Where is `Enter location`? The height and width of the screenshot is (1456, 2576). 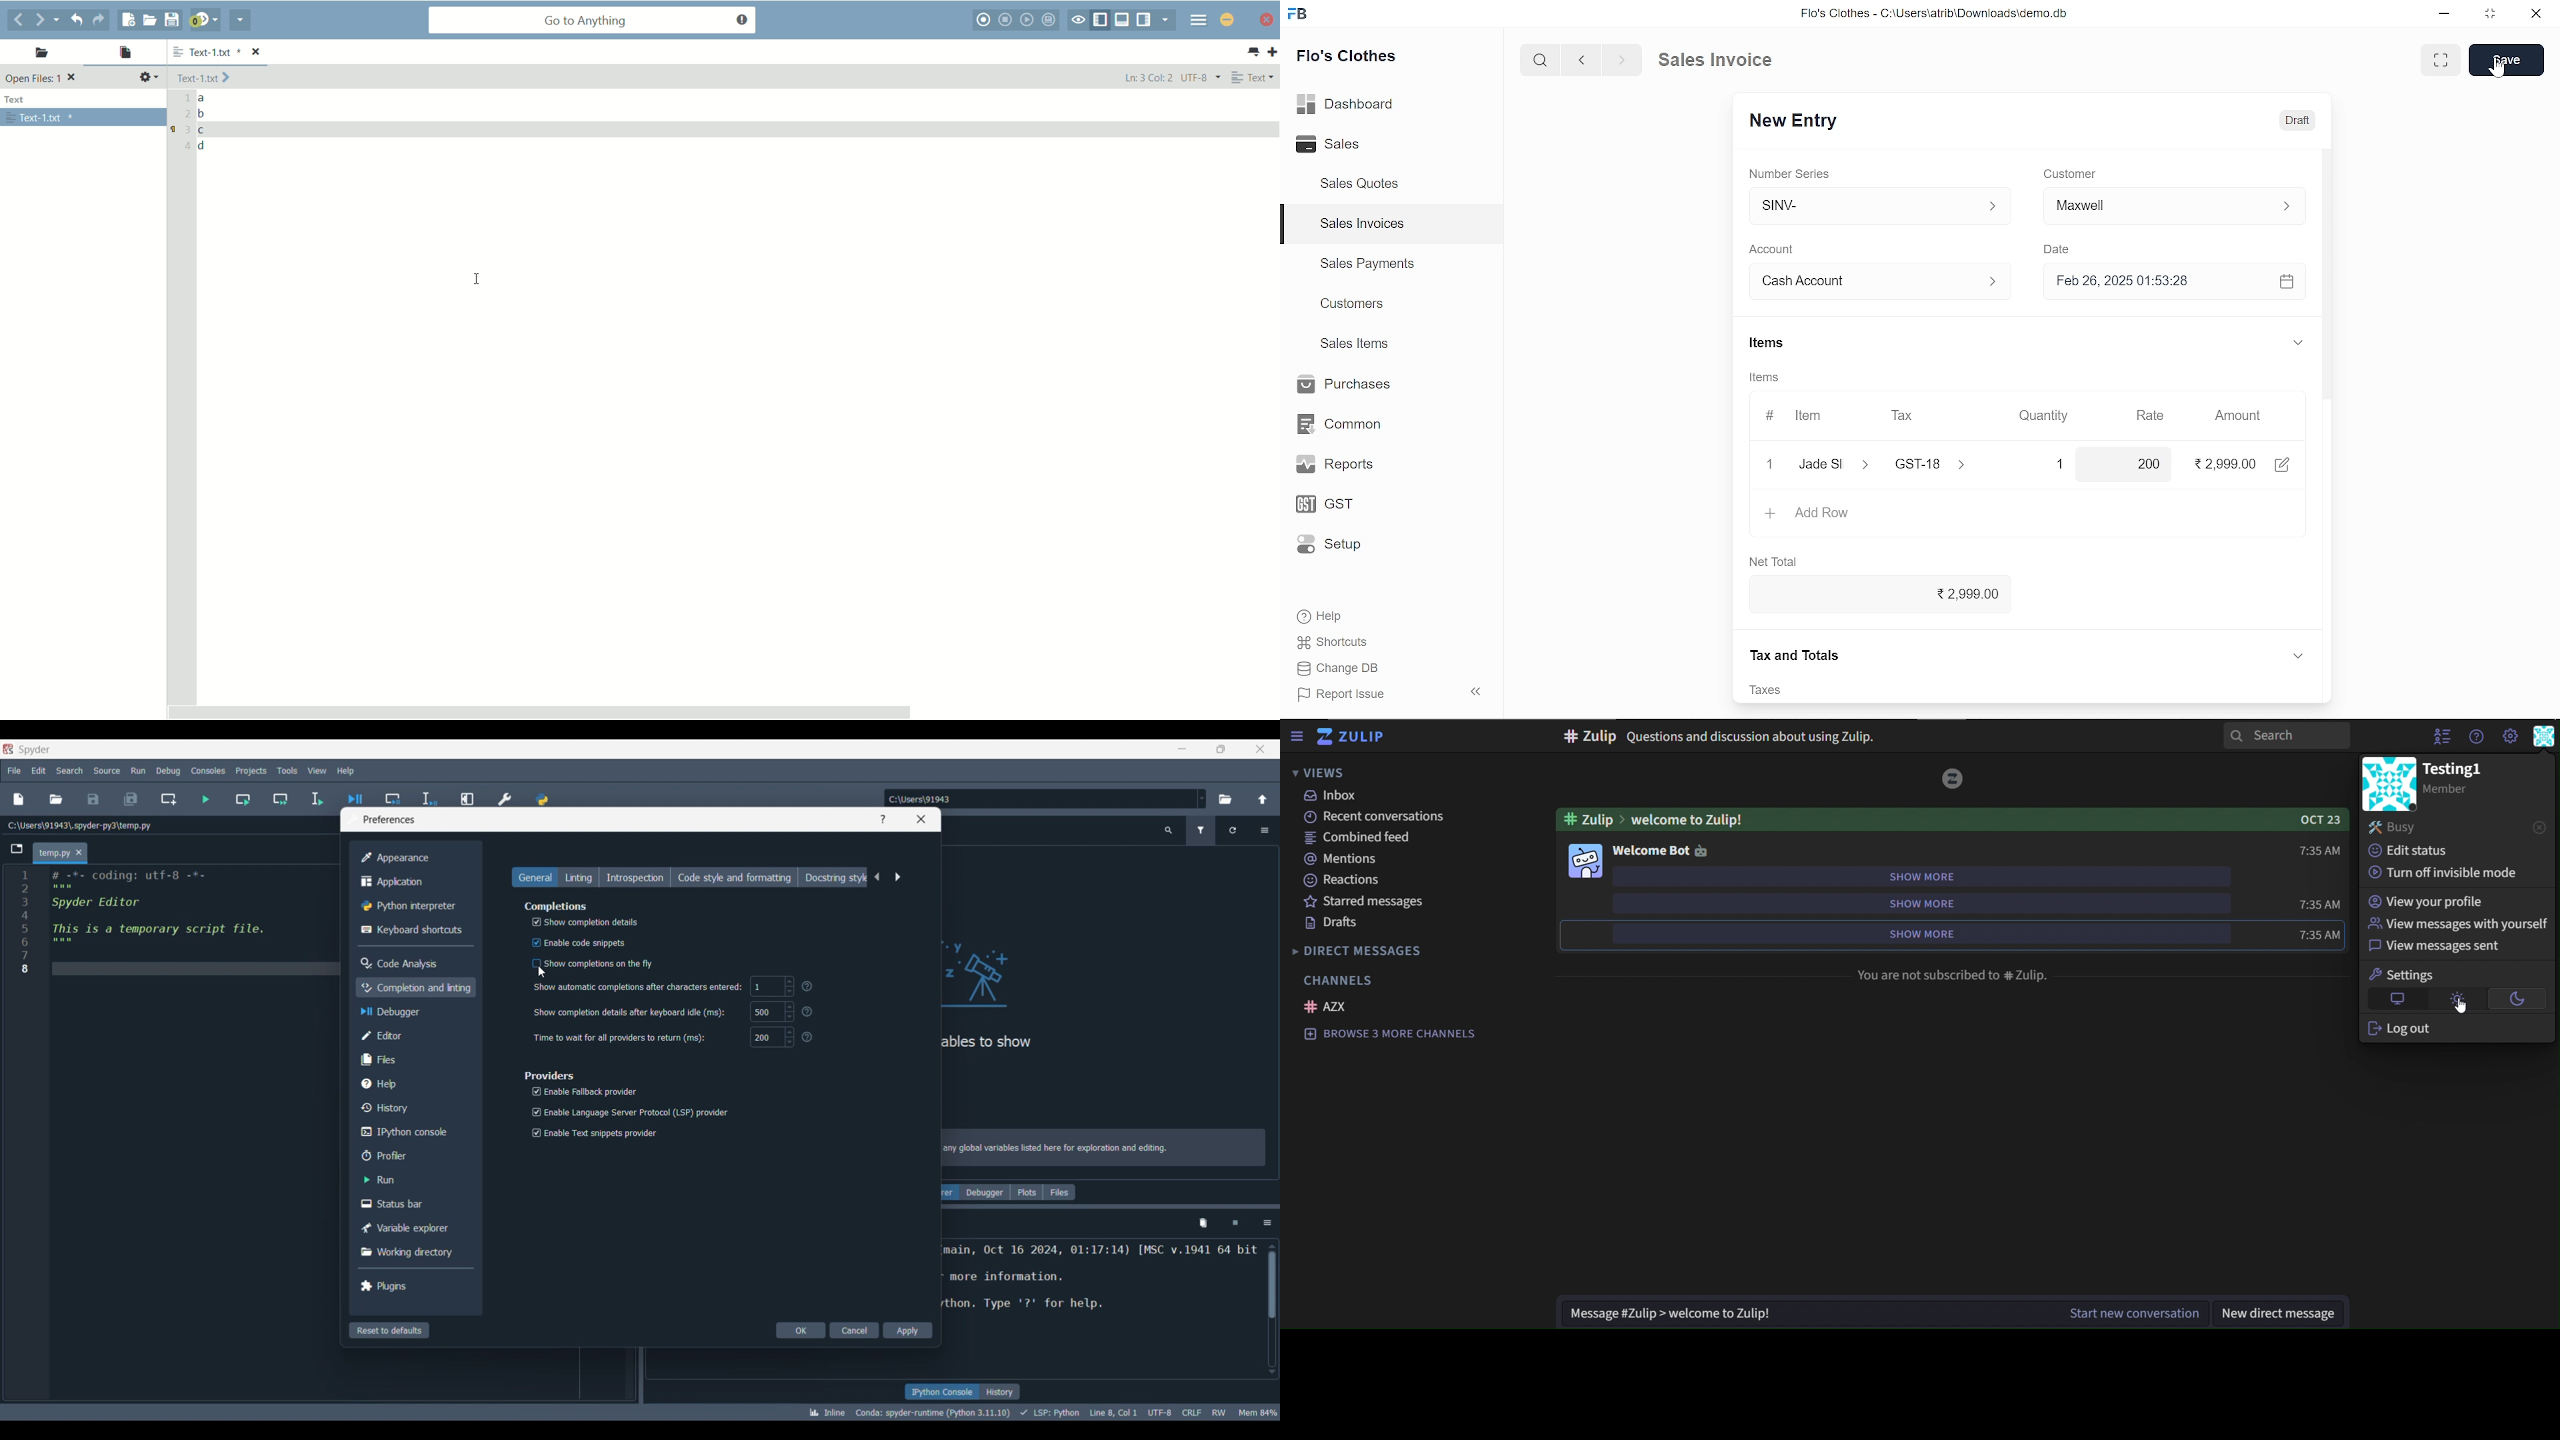
Enter location is located at coordinates (1039, 799).